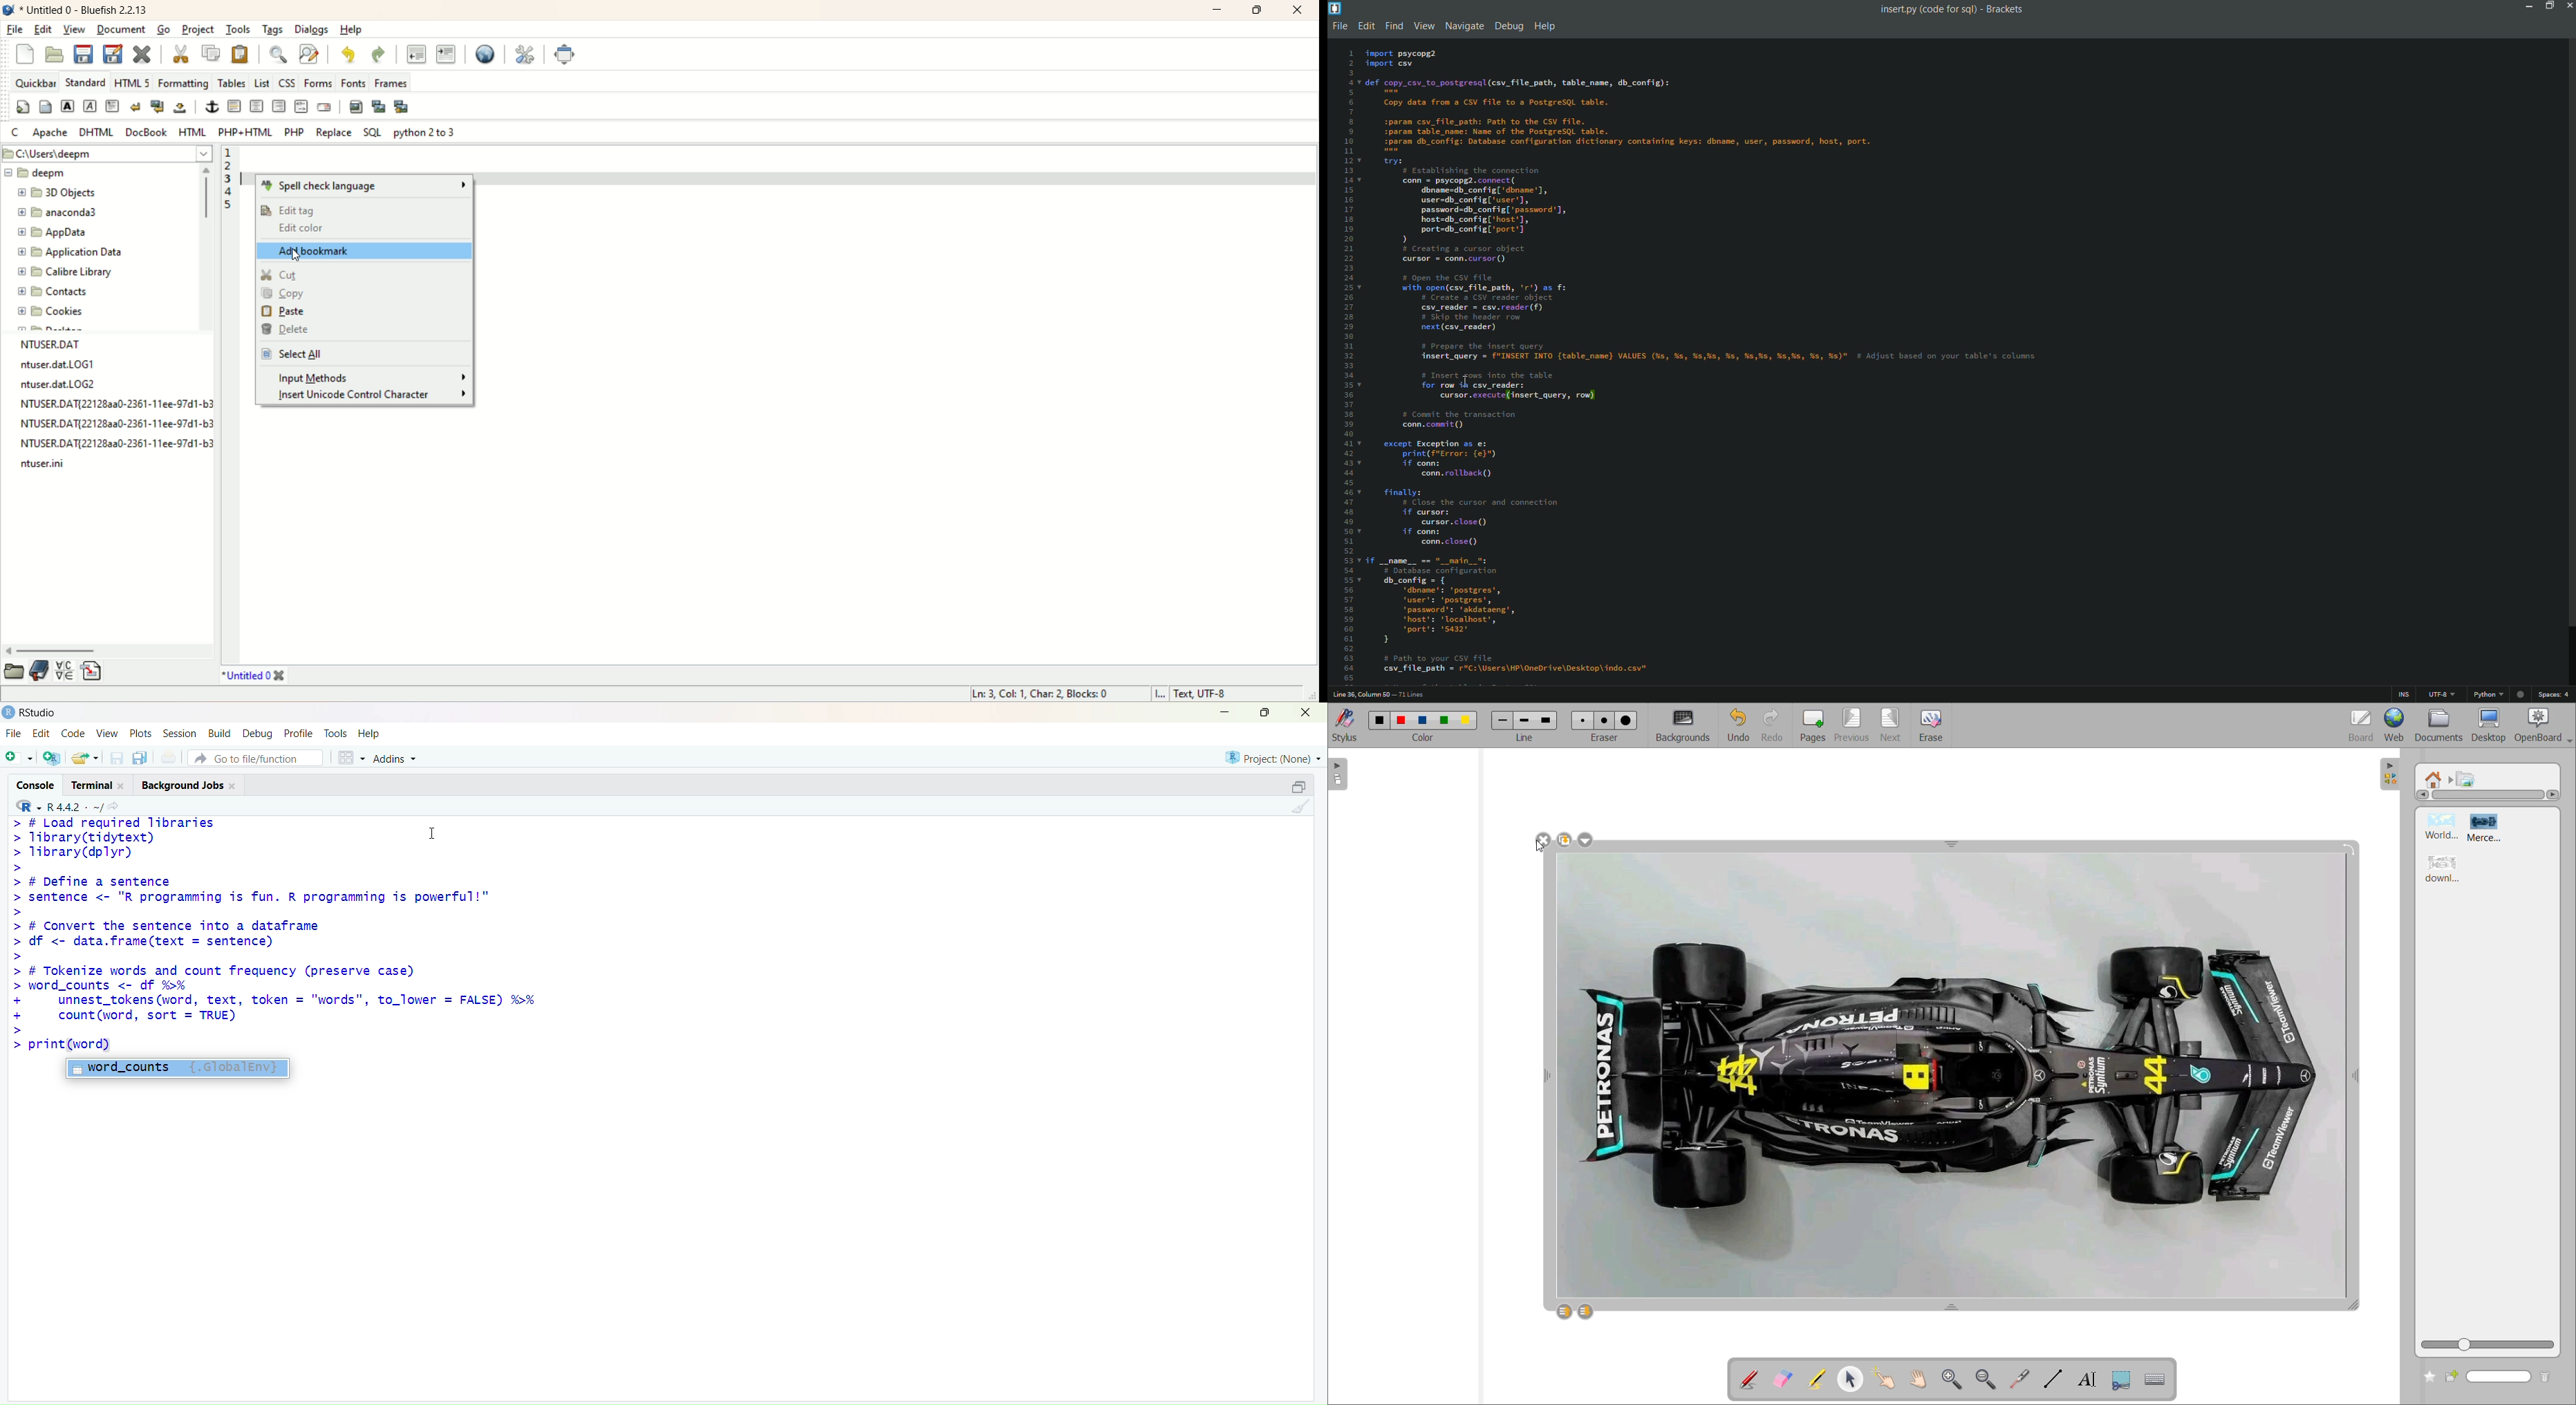 The height and width of the screenshot is (1428, 2576). Describe the element at coordinates (84, 55) in the screenshot. I see `save current file` at that location.